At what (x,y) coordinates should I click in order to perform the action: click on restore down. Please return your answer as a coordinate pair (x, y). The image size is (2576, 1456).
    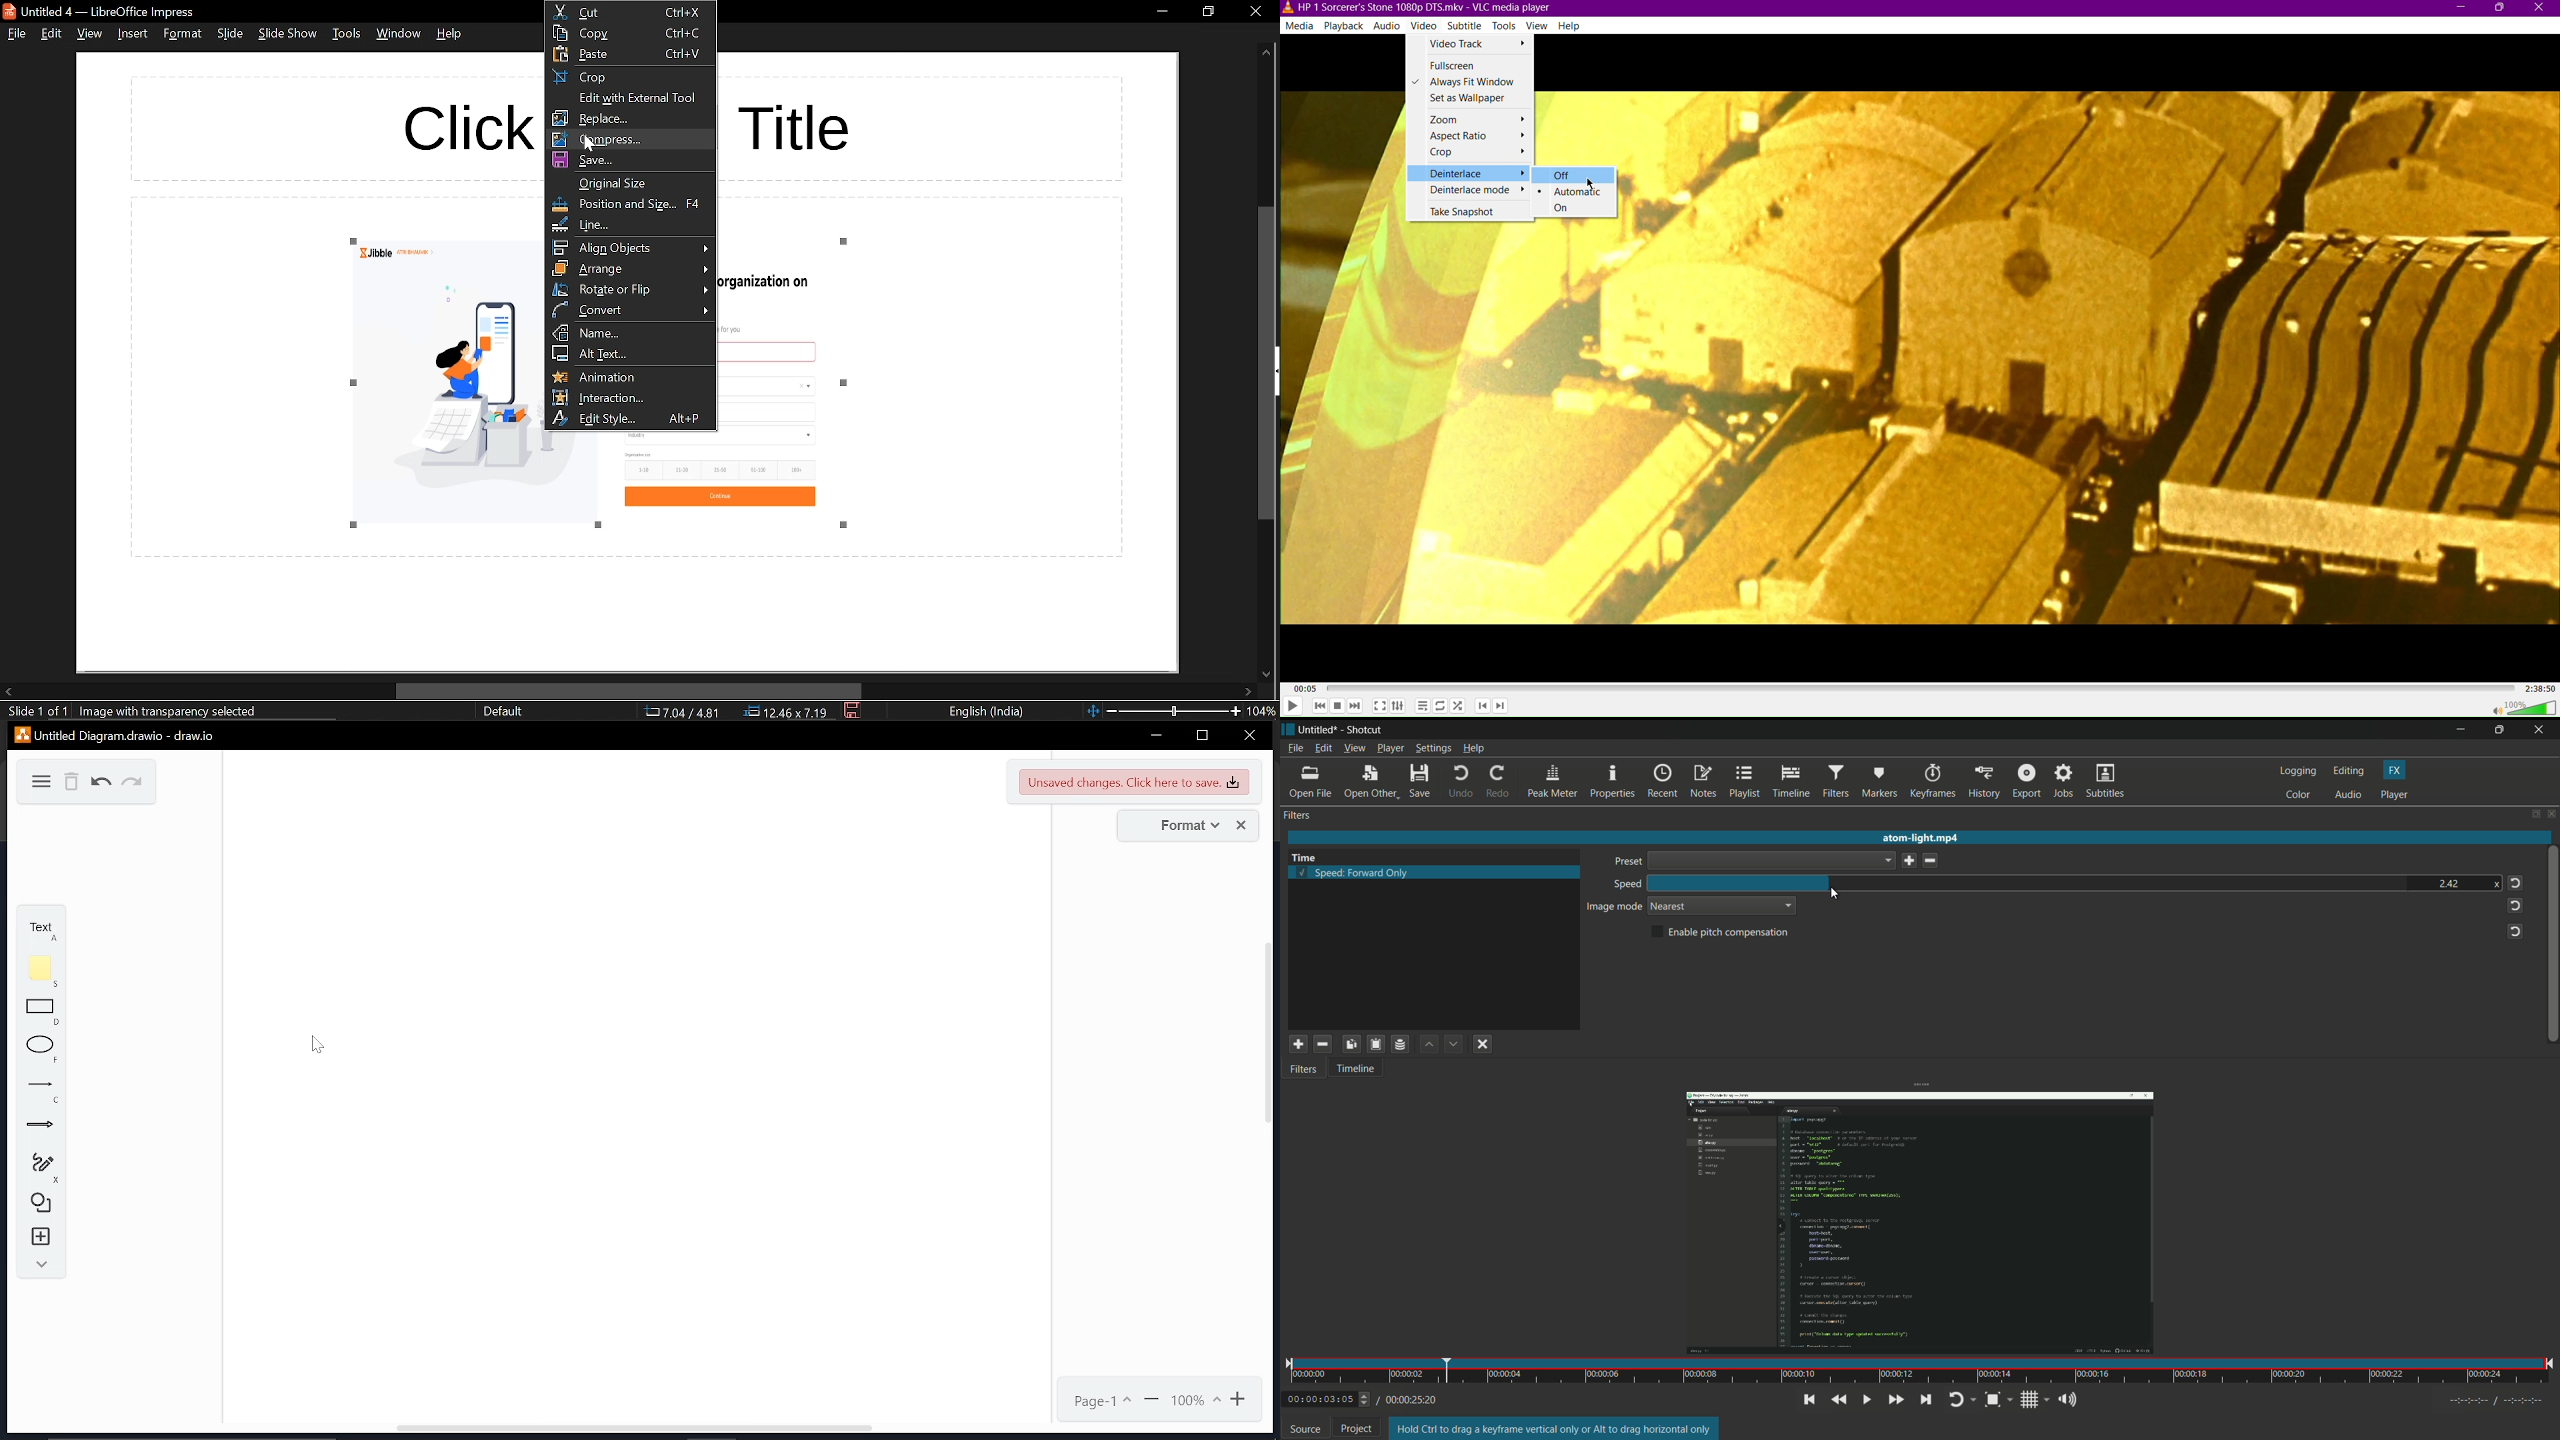
    Looking at the image, I should click on (1202, 735).